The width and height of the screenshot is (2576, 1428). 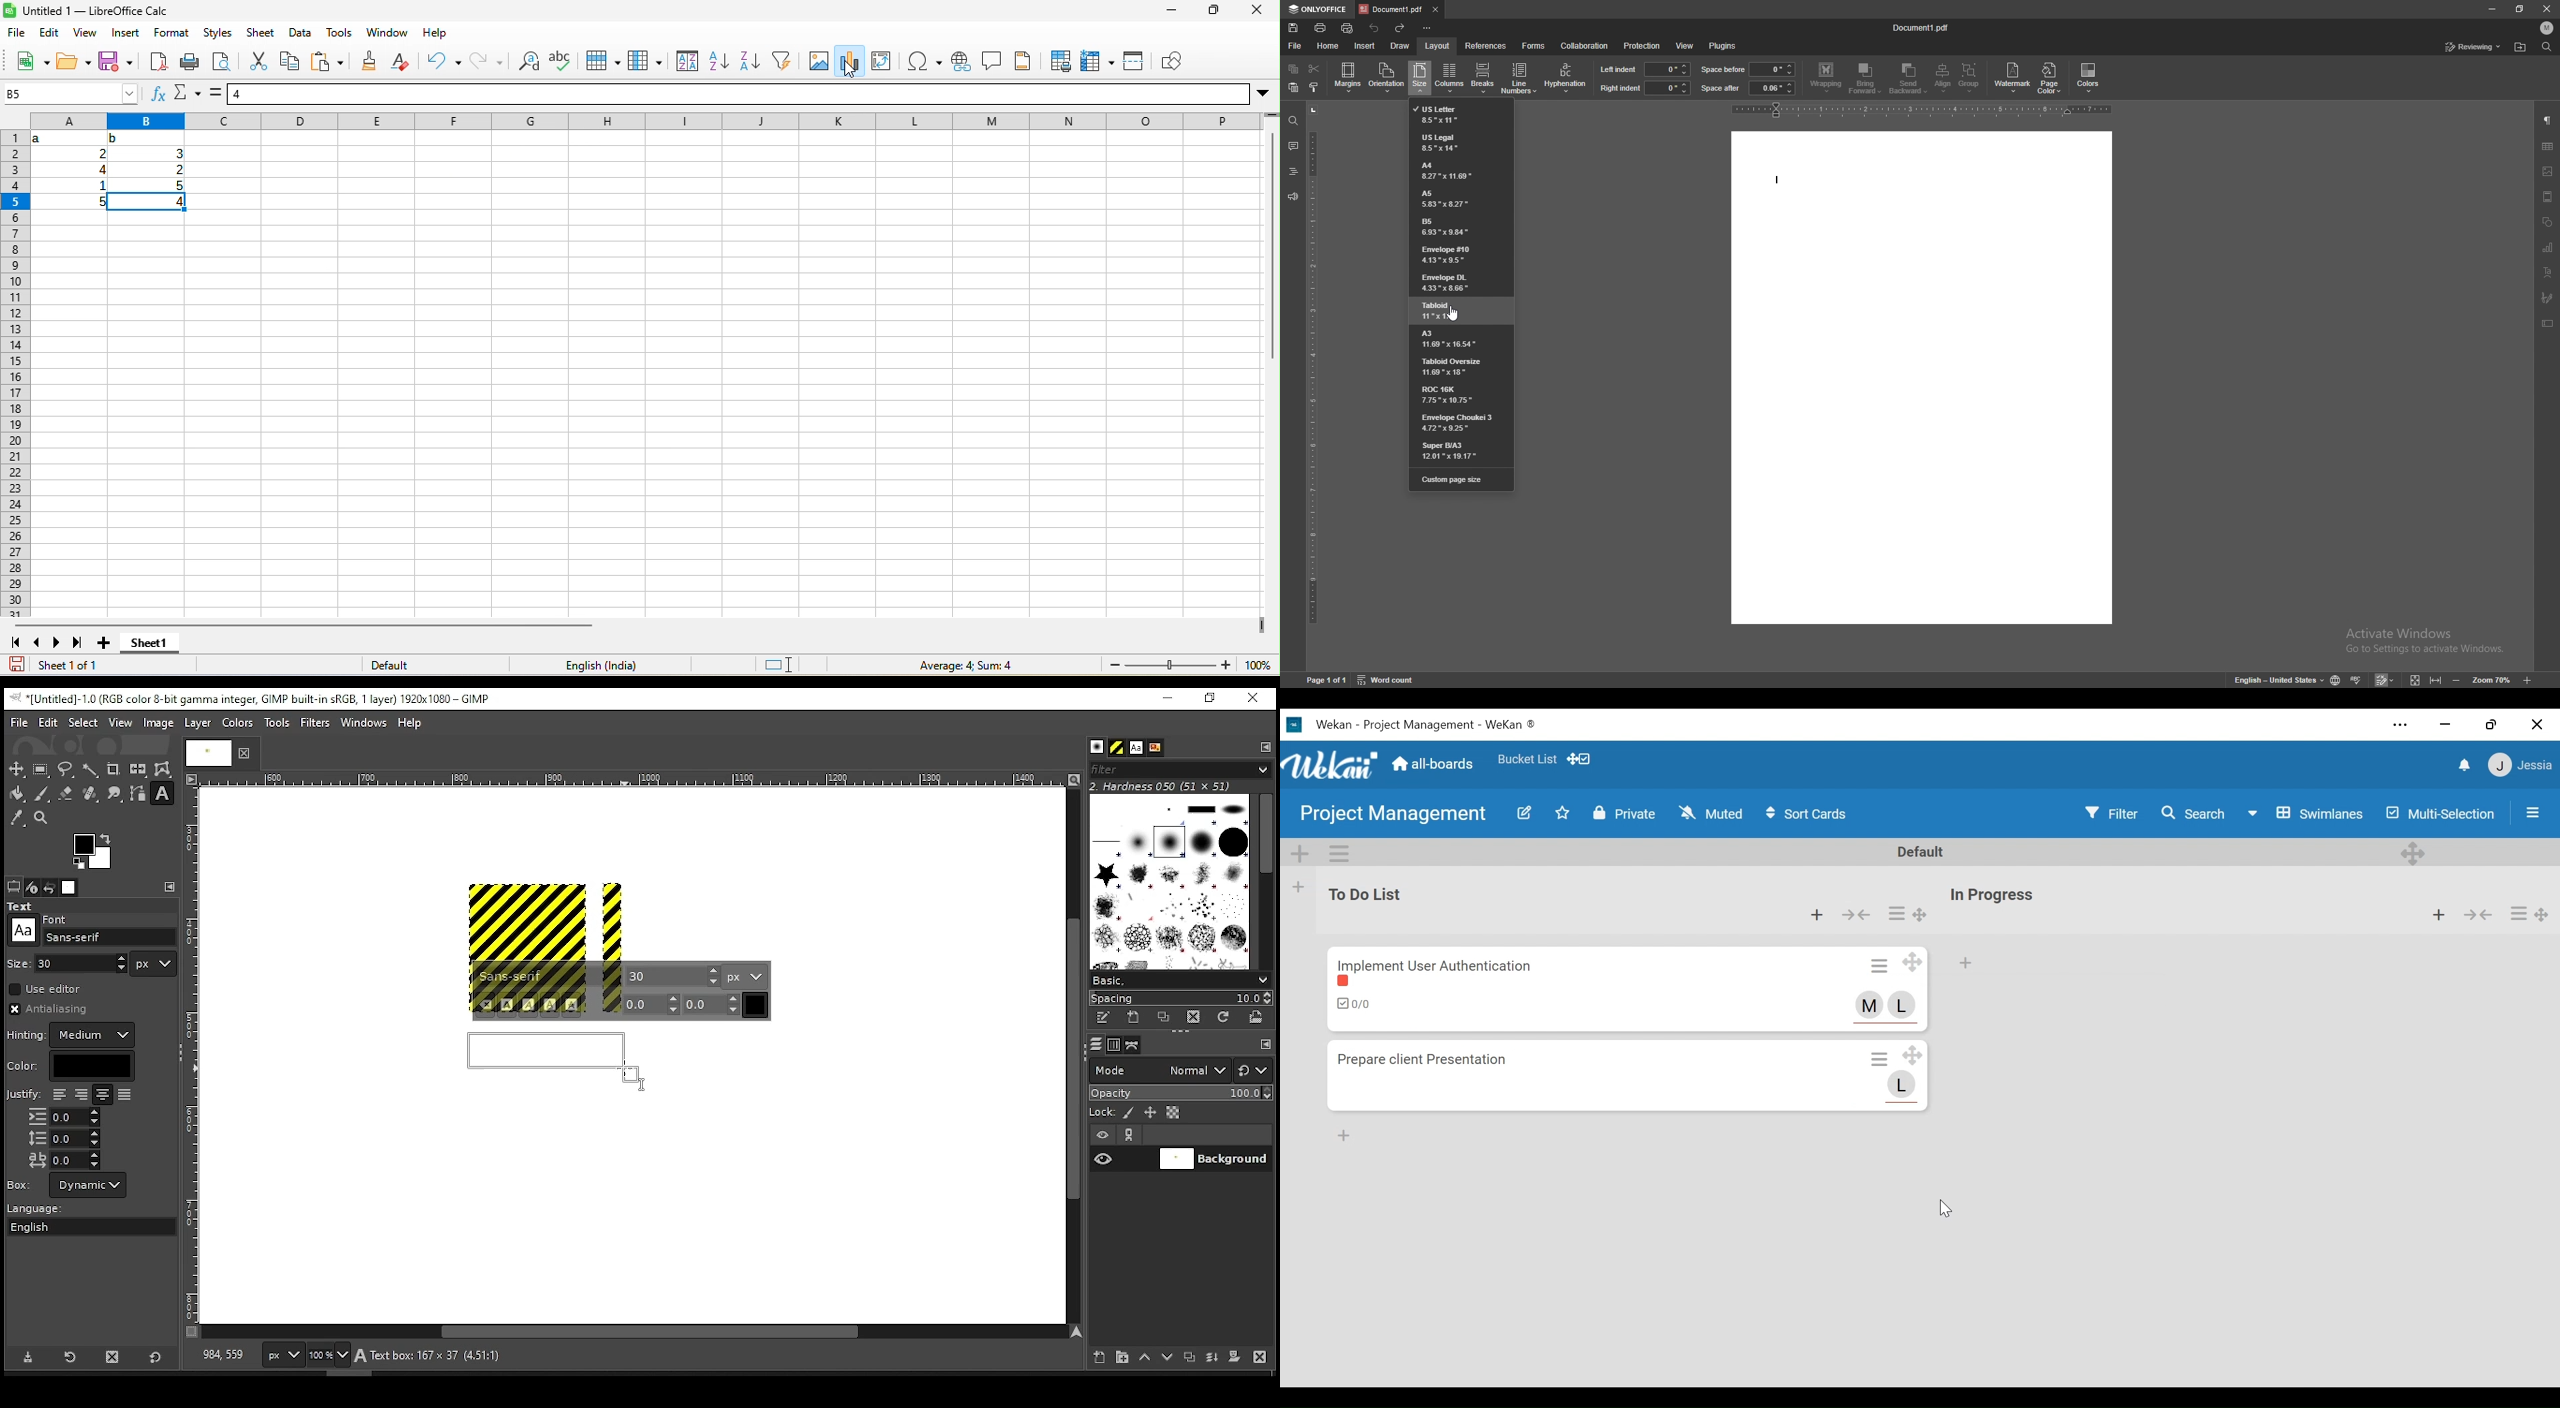 What do you see at coordinates (1104, 1158) in the screenshot?
I see `layer visibility on/off` at bounding box center [1104, 1158].